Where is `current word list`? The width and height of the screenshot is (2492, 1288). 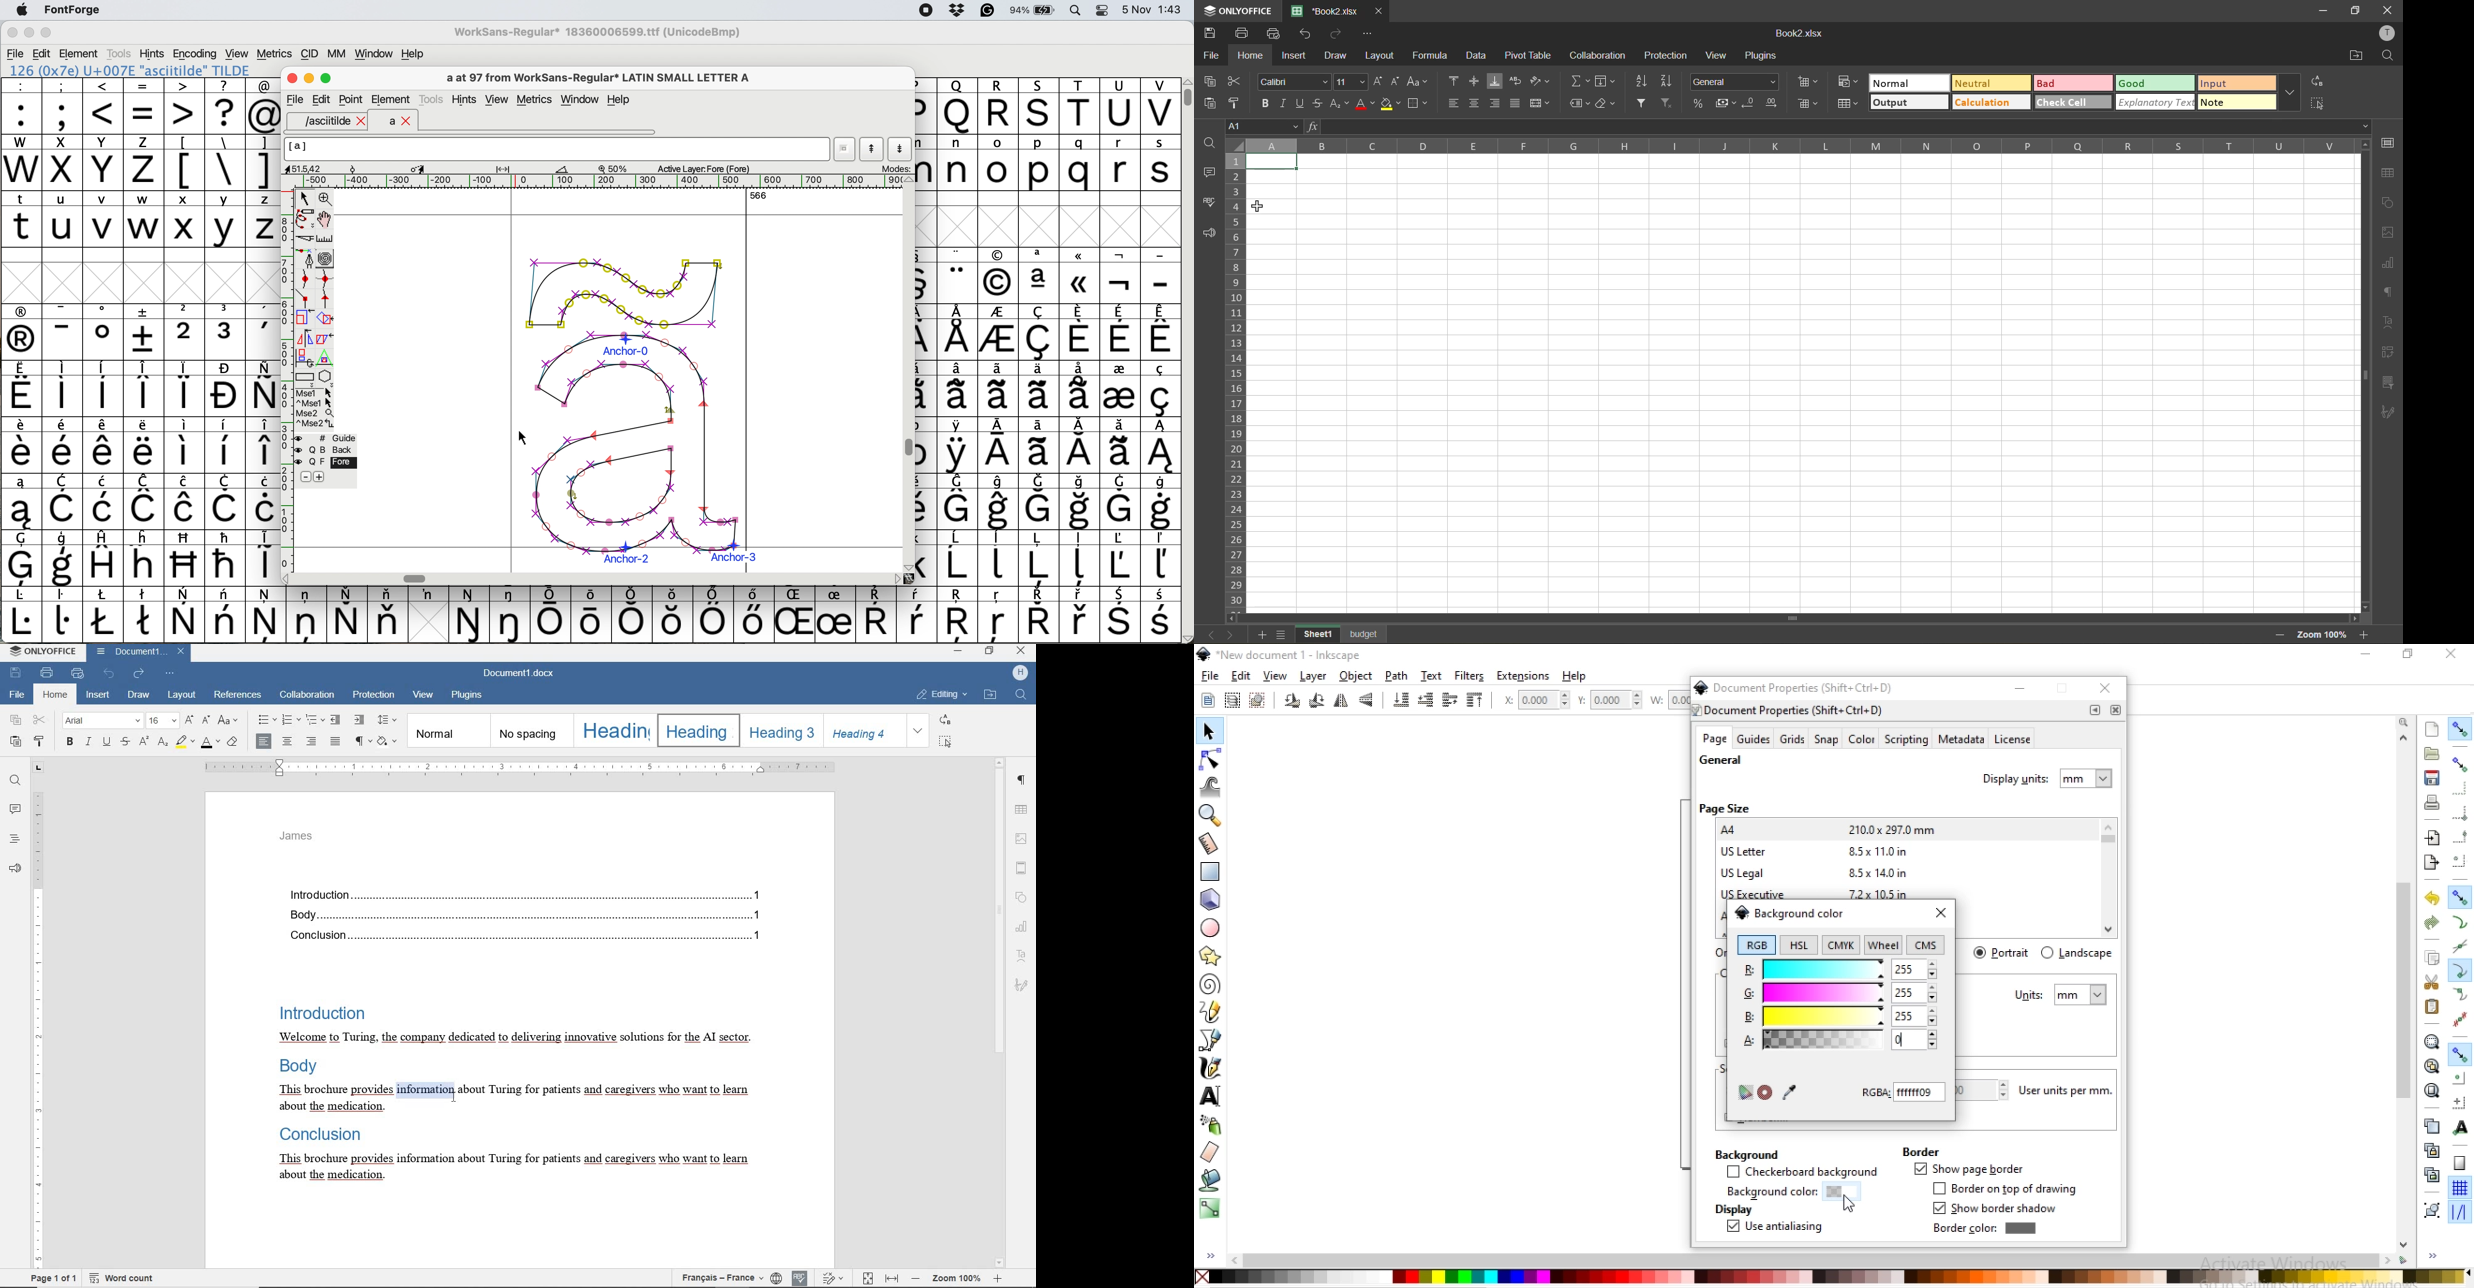
current word list is located at coordinates (846, 151).